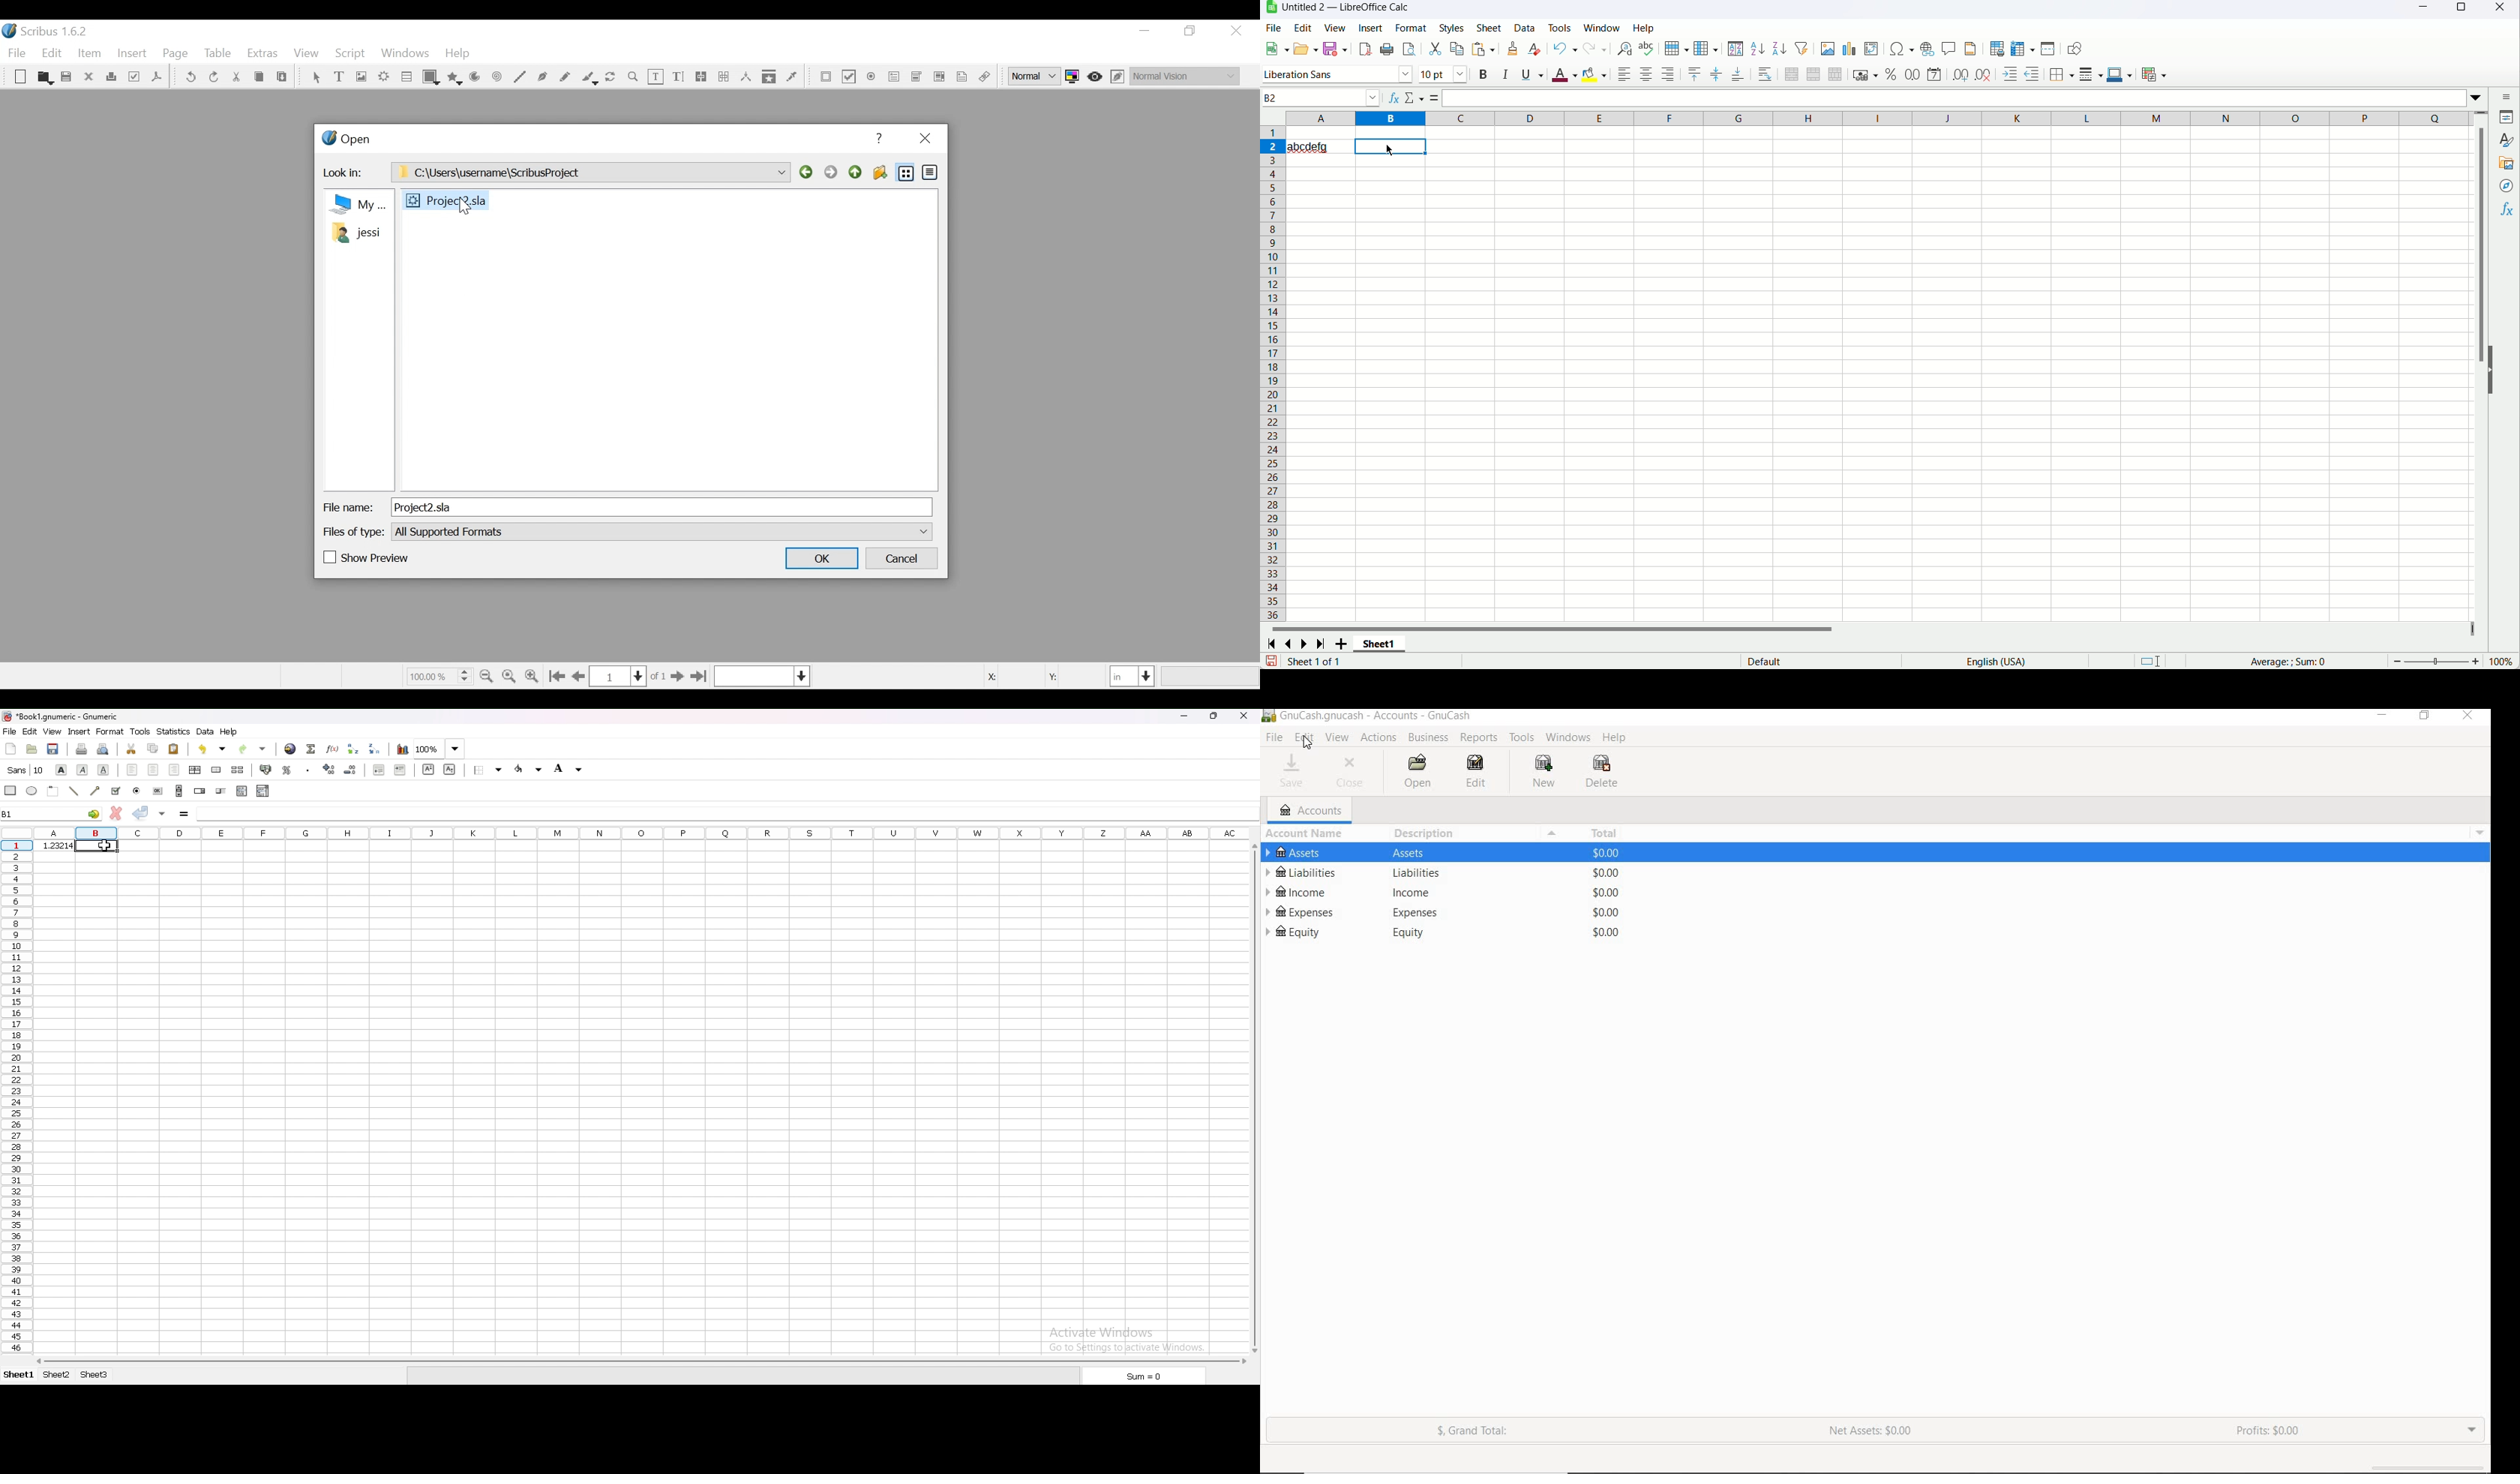 The width and height of the screenshot is (2520, 1484). What do you see at coordinates (180, 790) in the screenshot?
I see `scroll bar` at bounding box center [180, 790].